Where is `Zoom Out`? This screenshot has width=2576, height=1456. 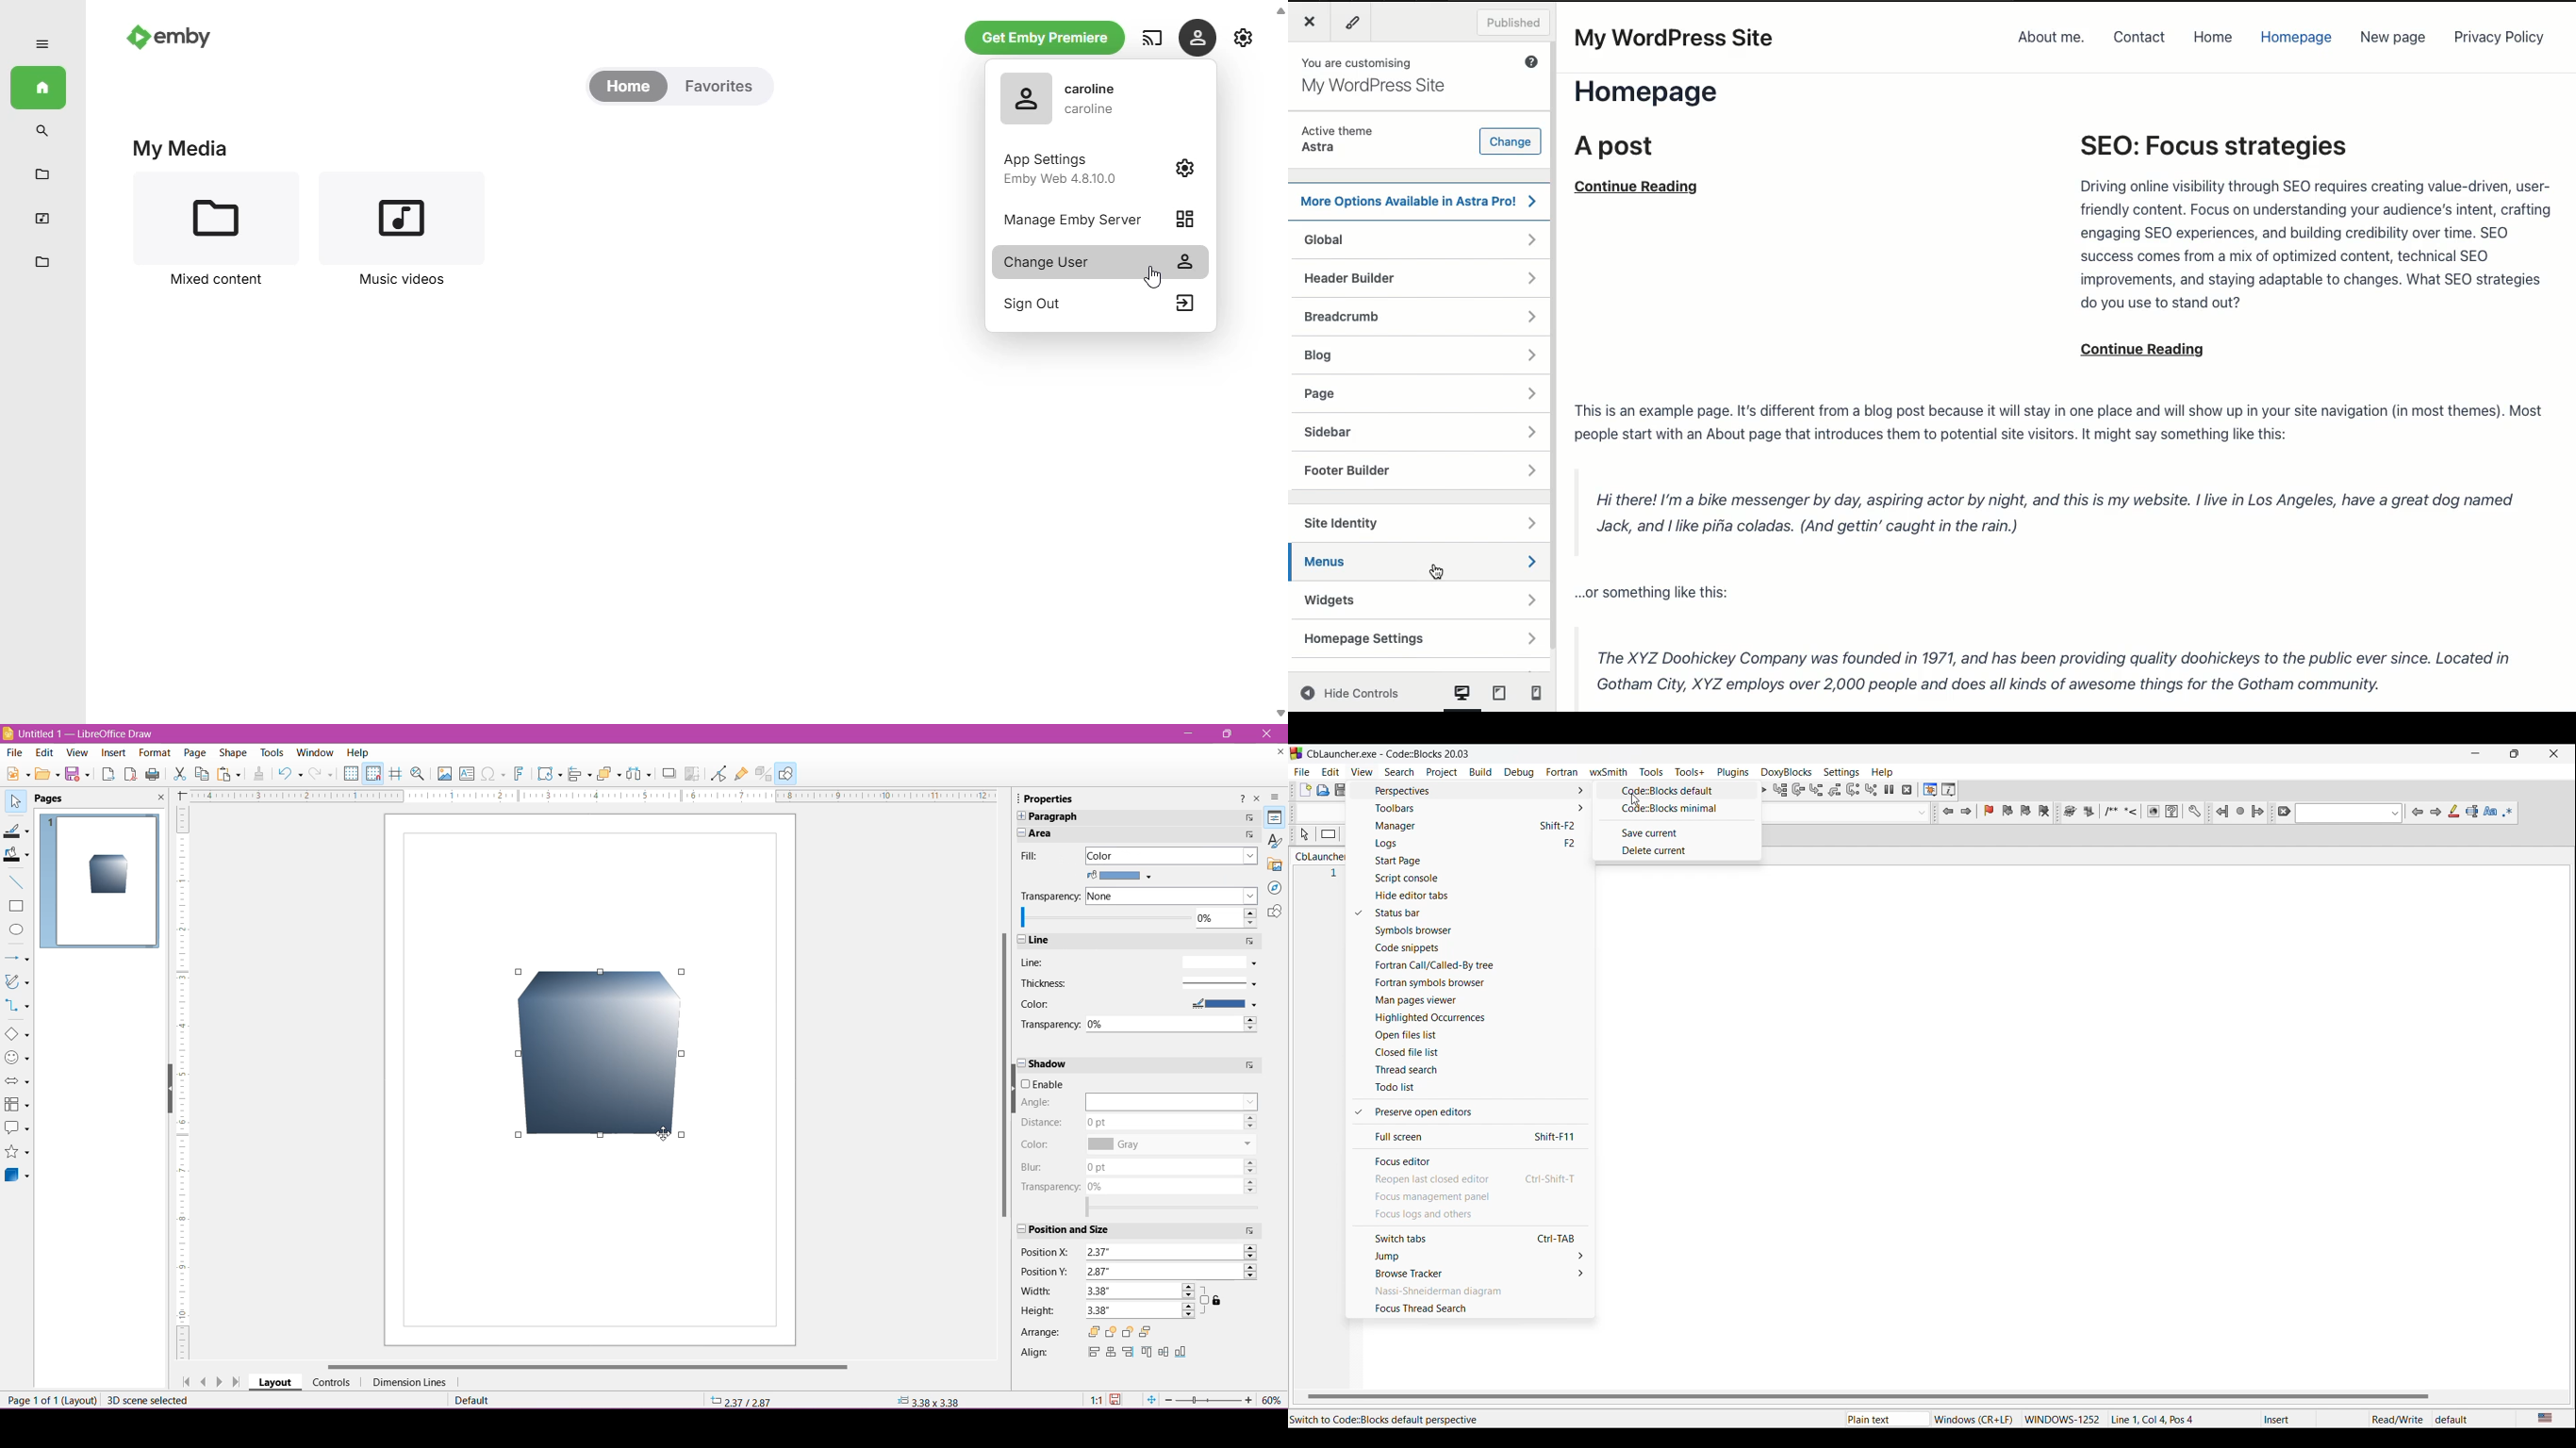
Zoom Out is located at coordinates (1168, 1400).